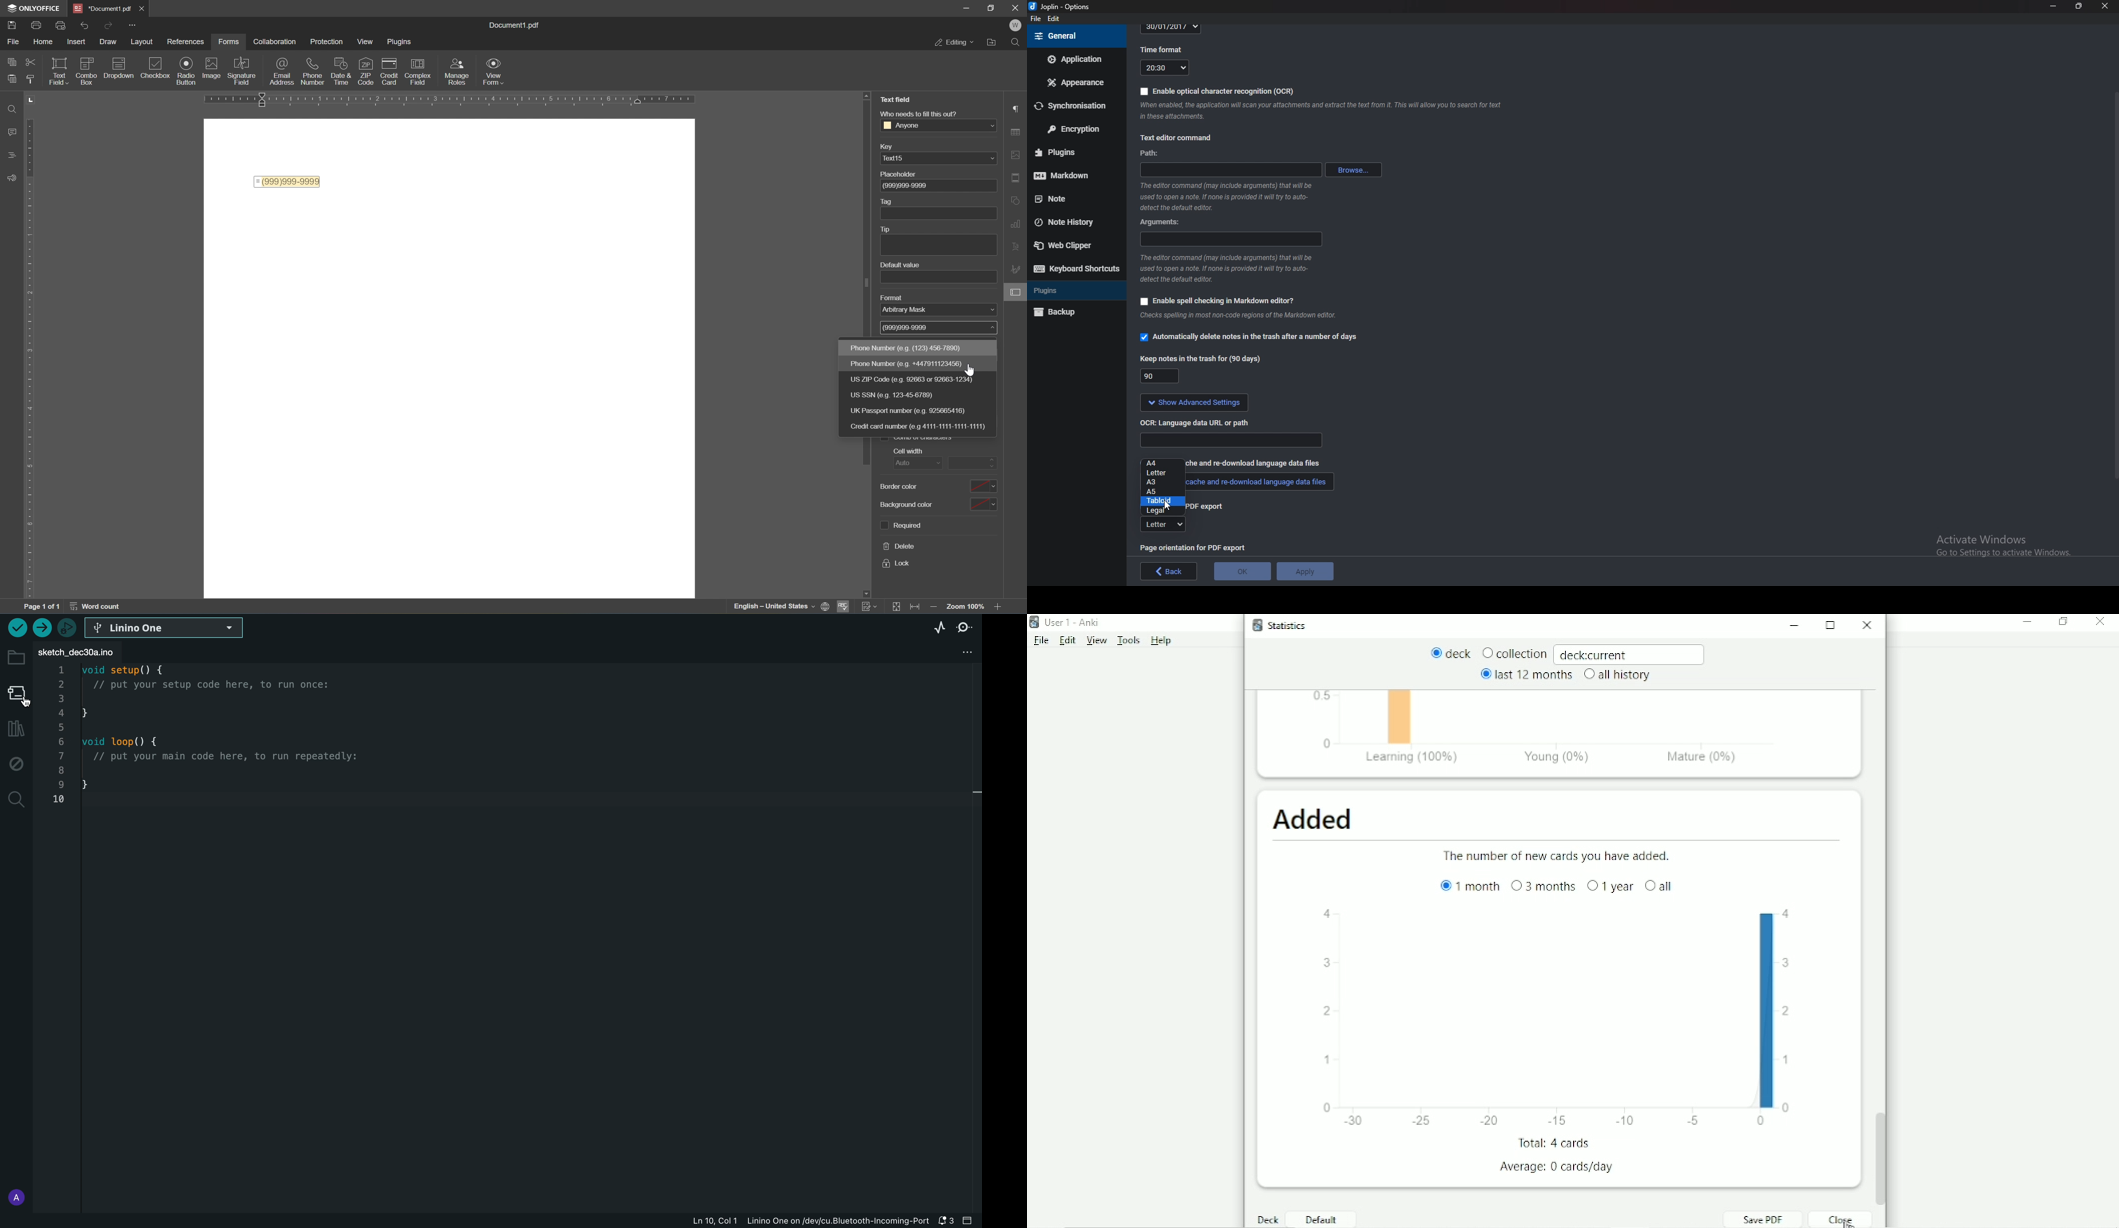  I want to click on back, so click(1169, 572).